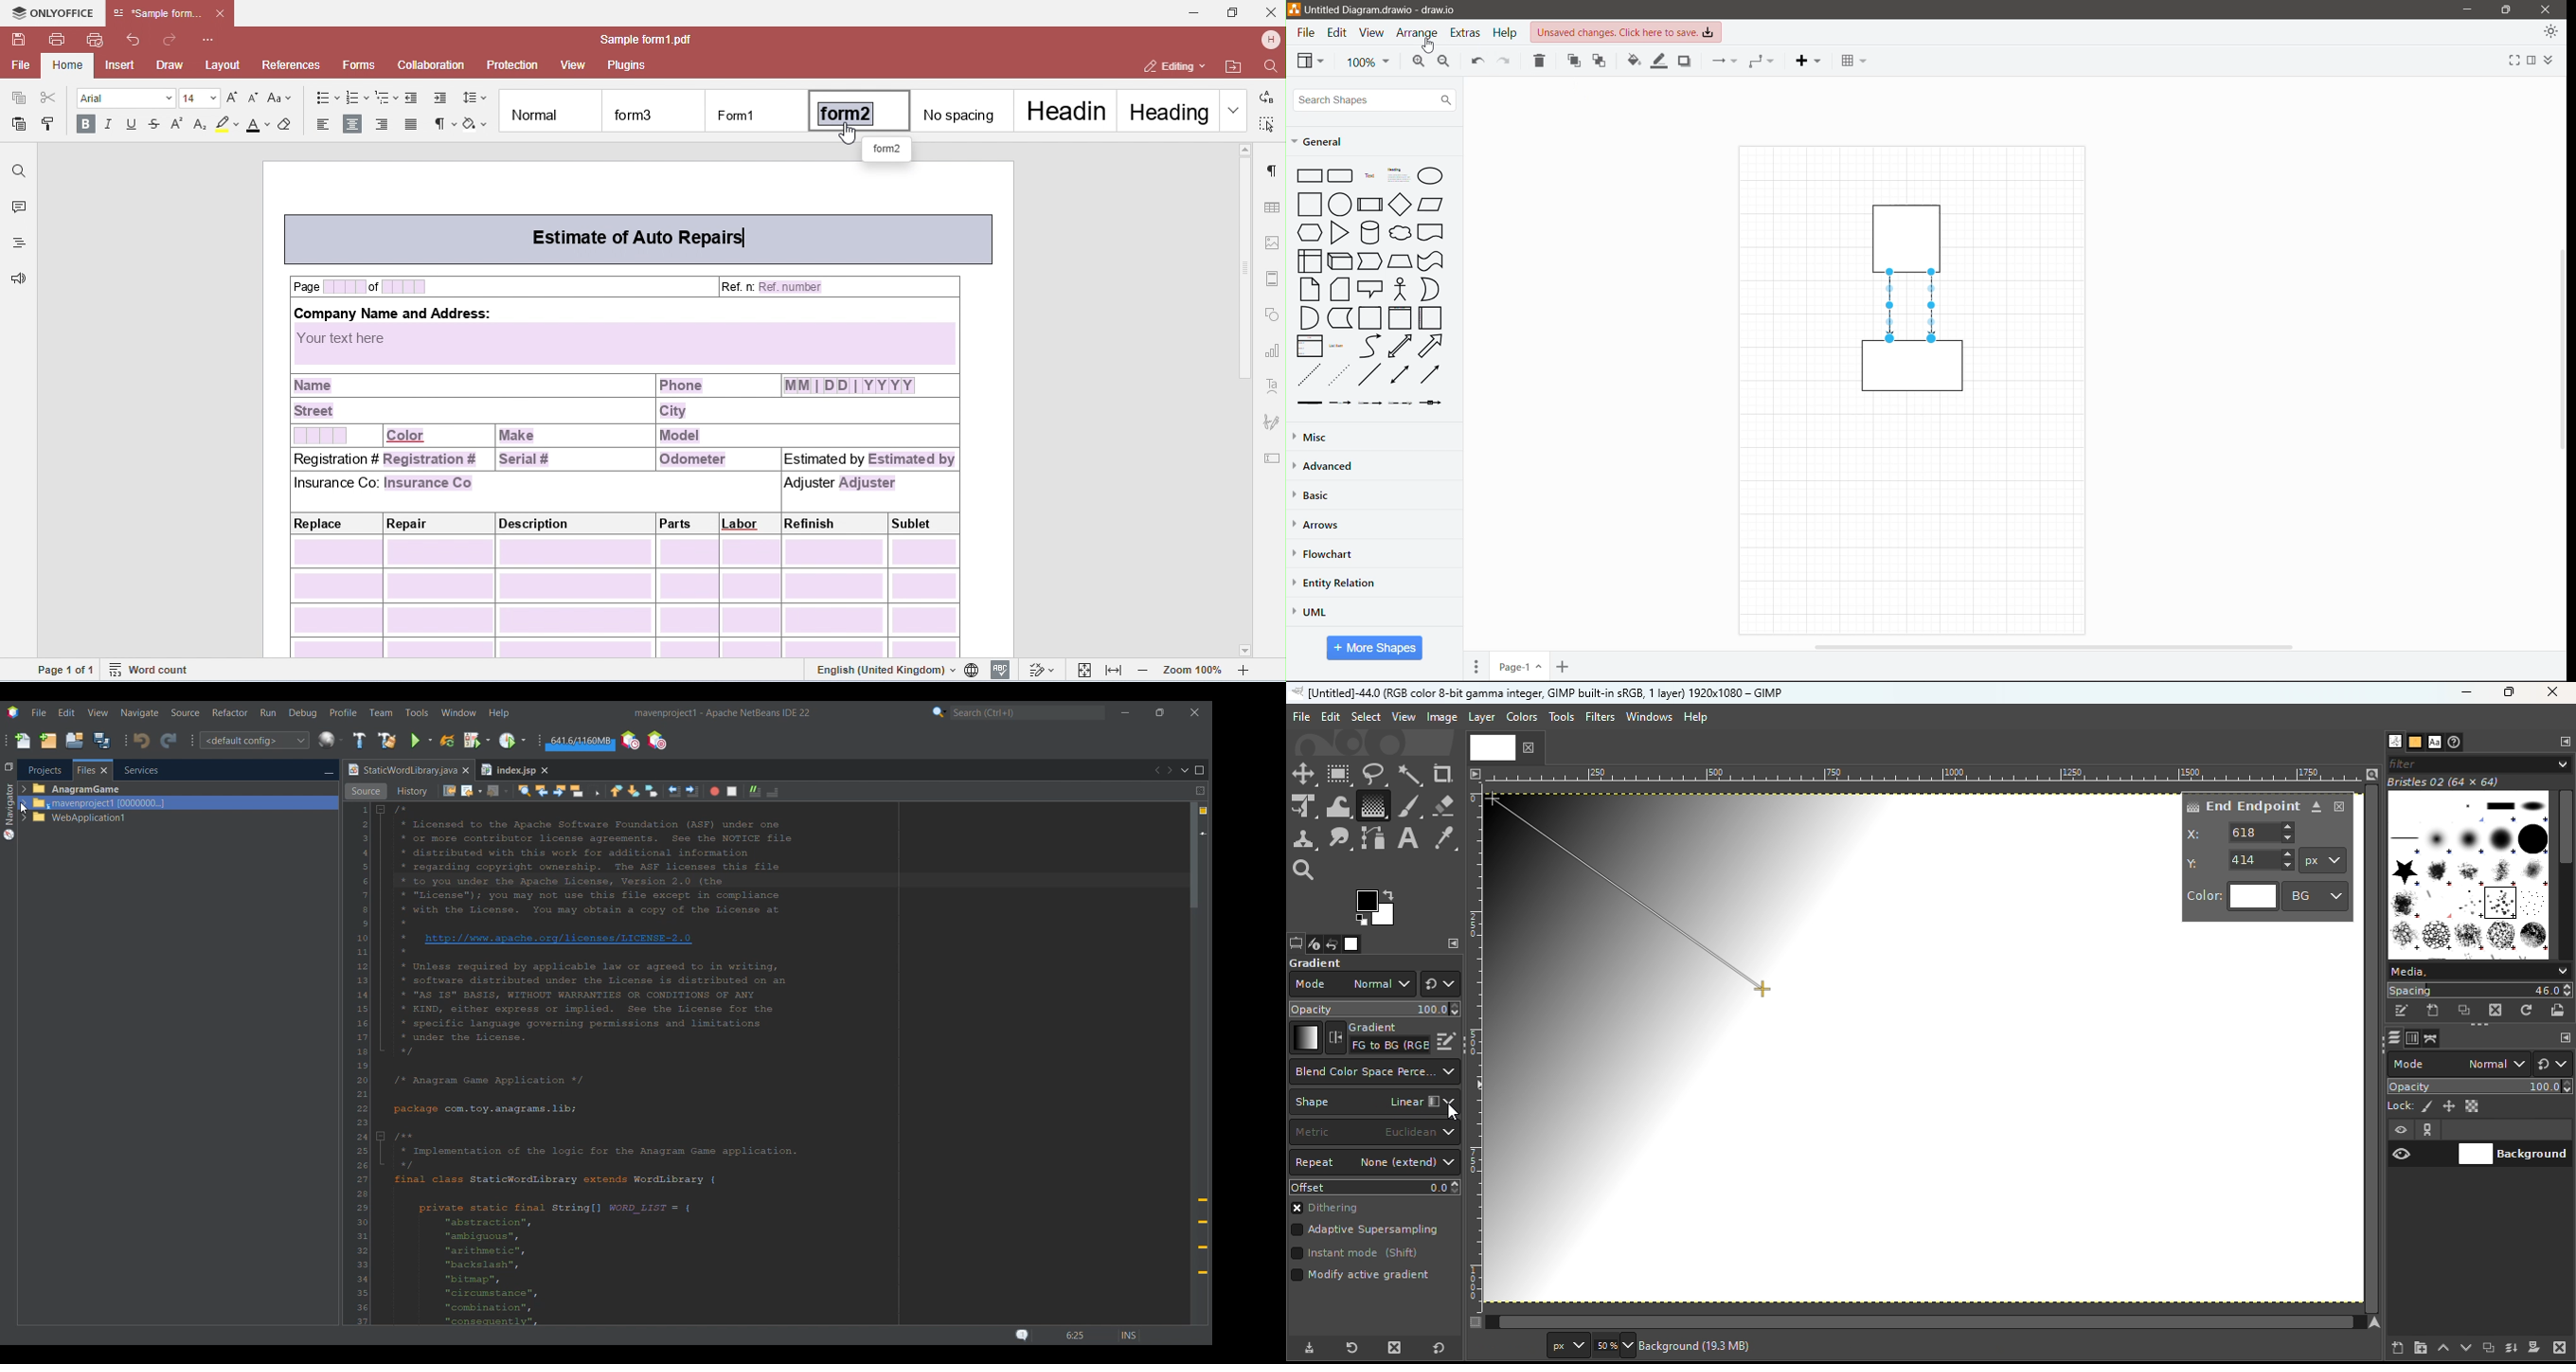 Image resolution: width=2576 pixels, height=1372 pixels. Describe the element at coordinates (1700, 1346) in the screenshot. I see `background` at that location.